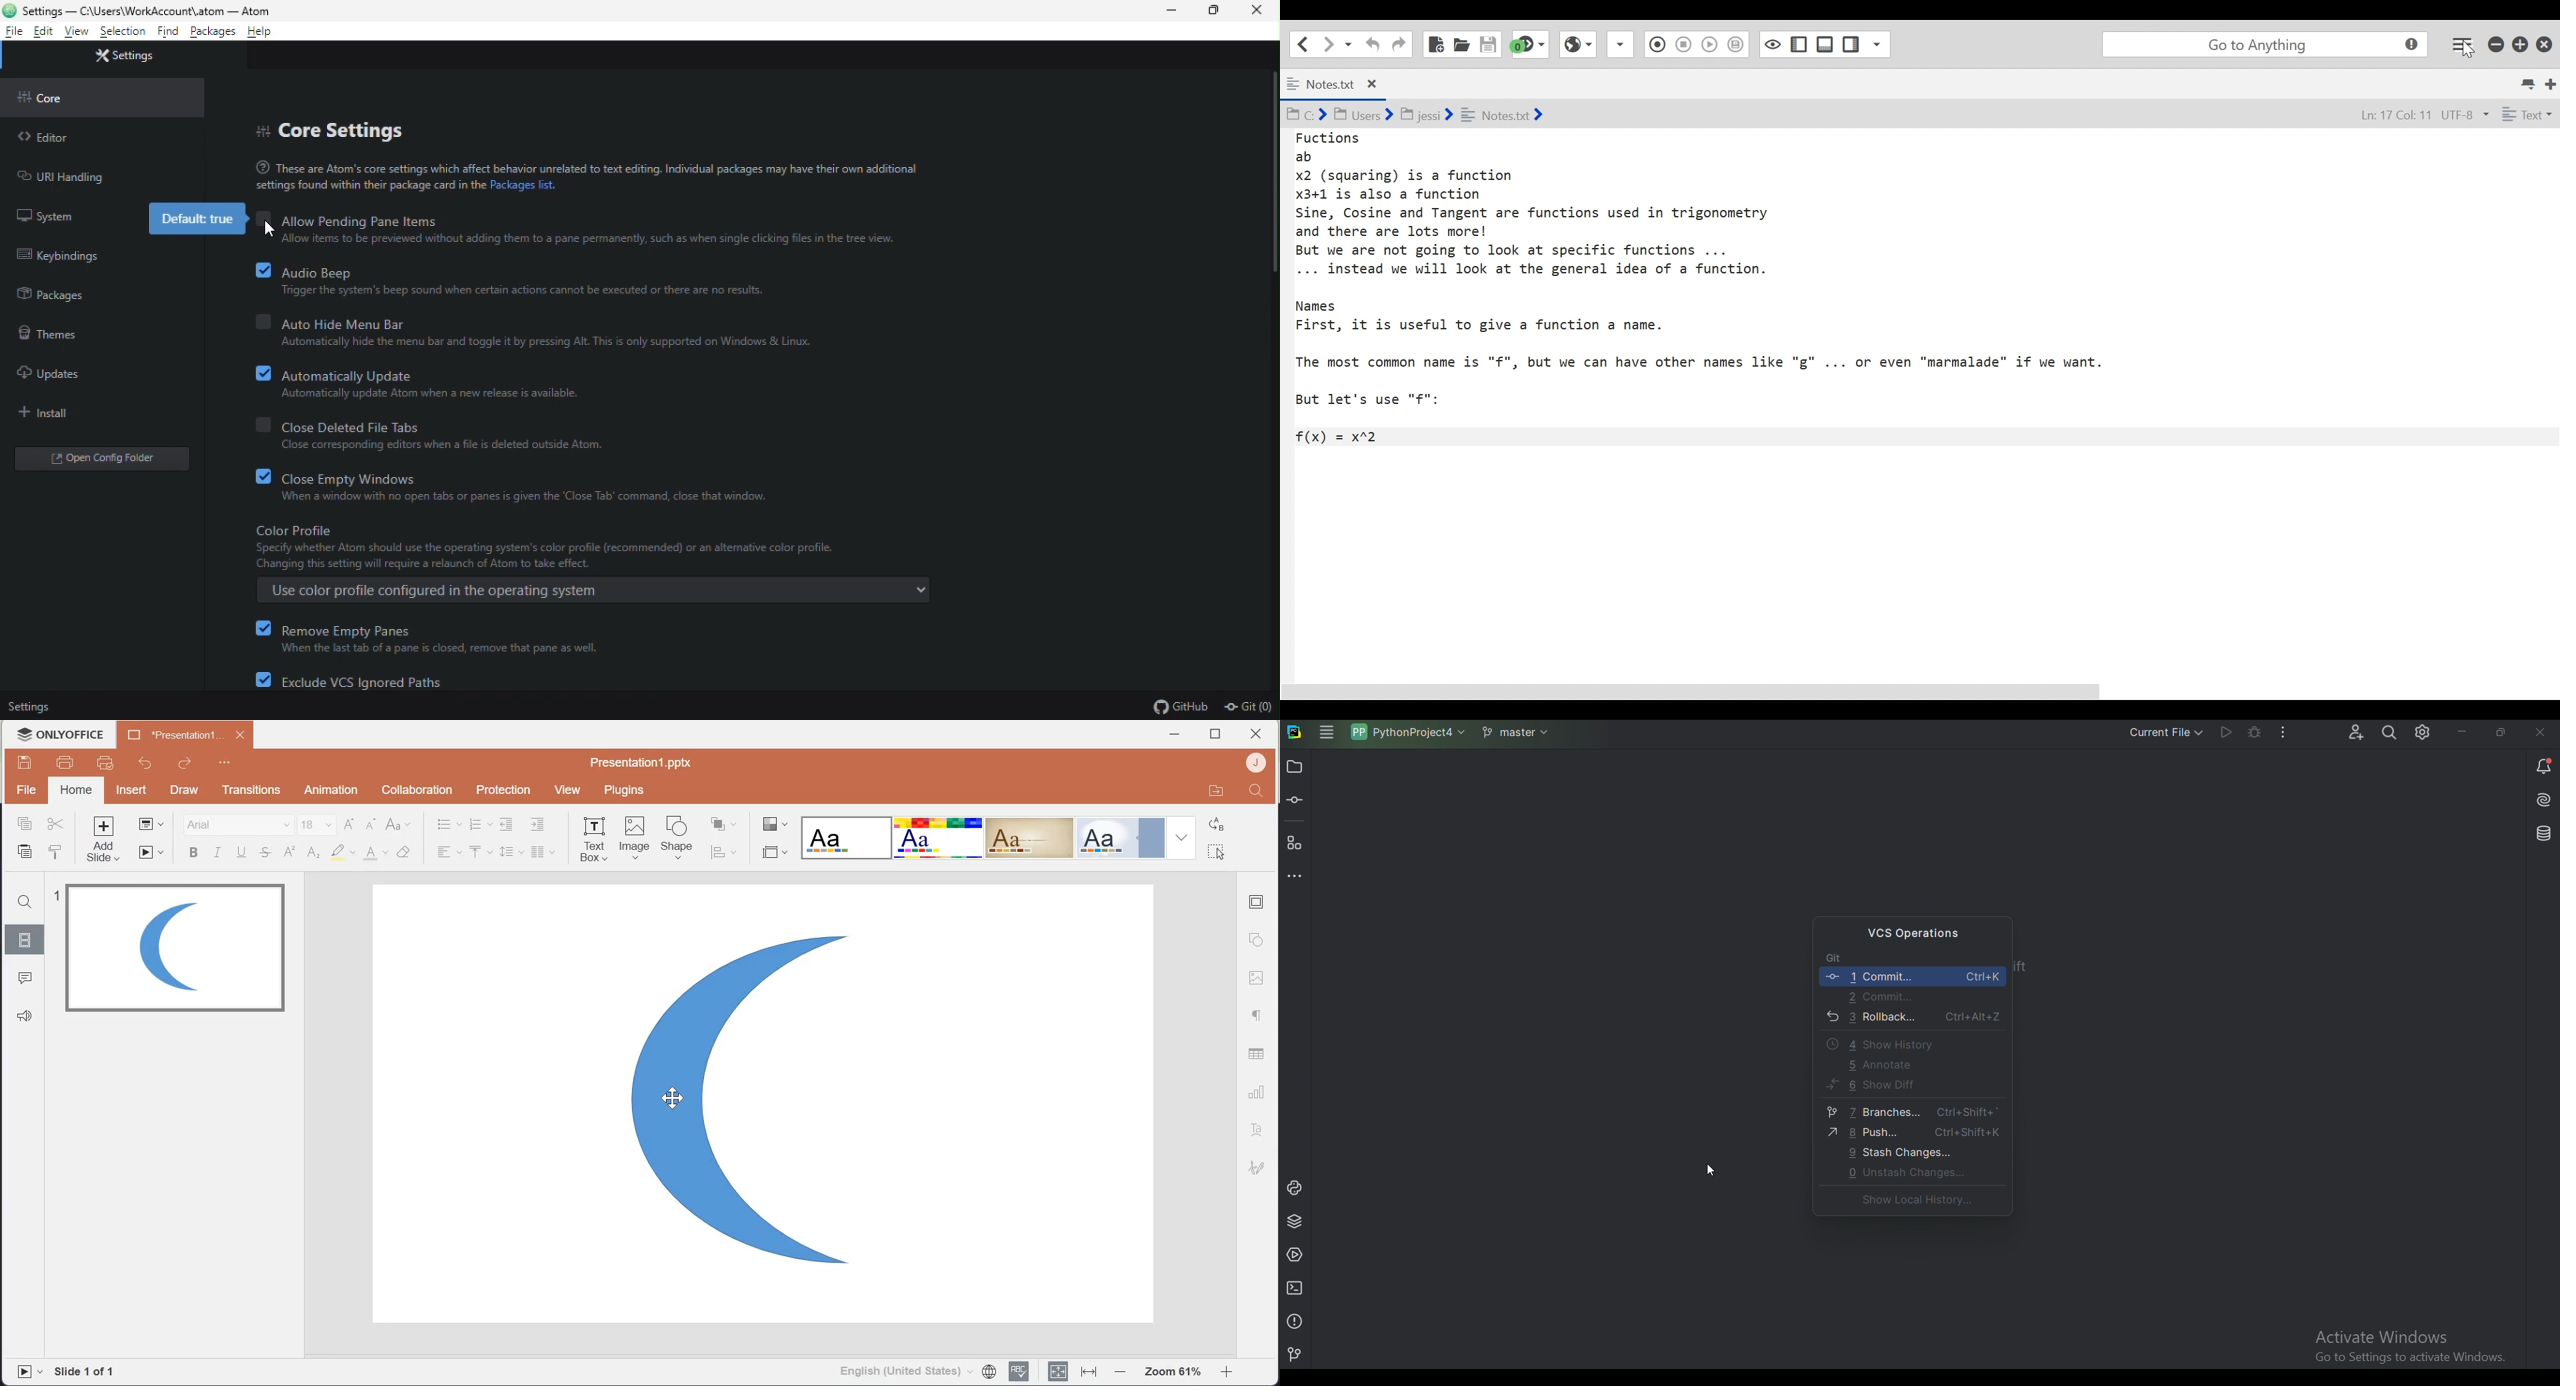  Describe the element at coordinates (1825, 44) in the screenshot. I see `Show/Hide Left Pane` at that location.